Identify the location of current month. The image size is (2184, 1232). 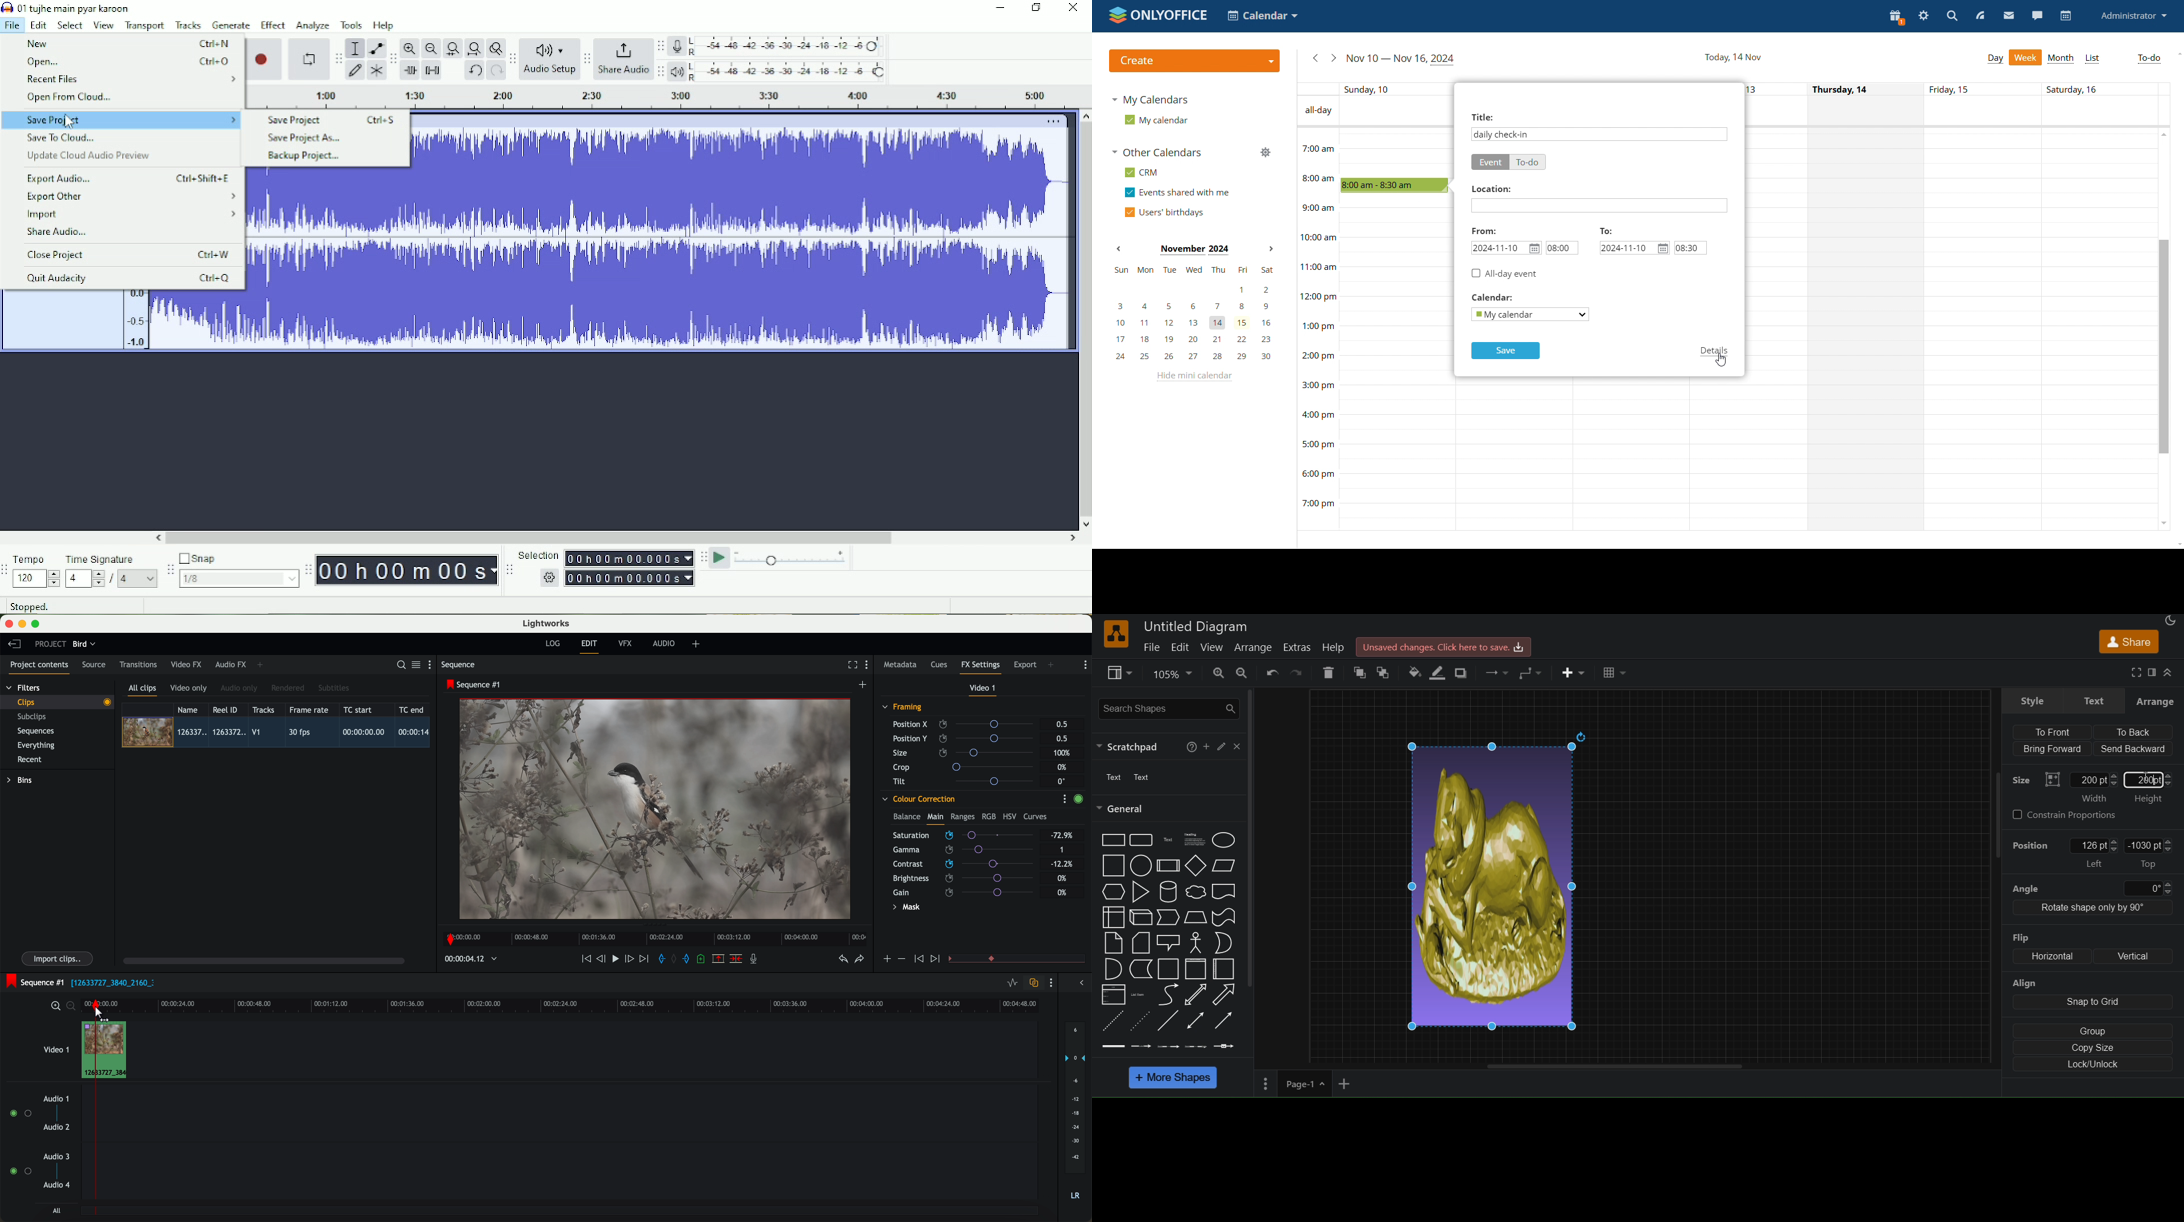
(1193, 249).